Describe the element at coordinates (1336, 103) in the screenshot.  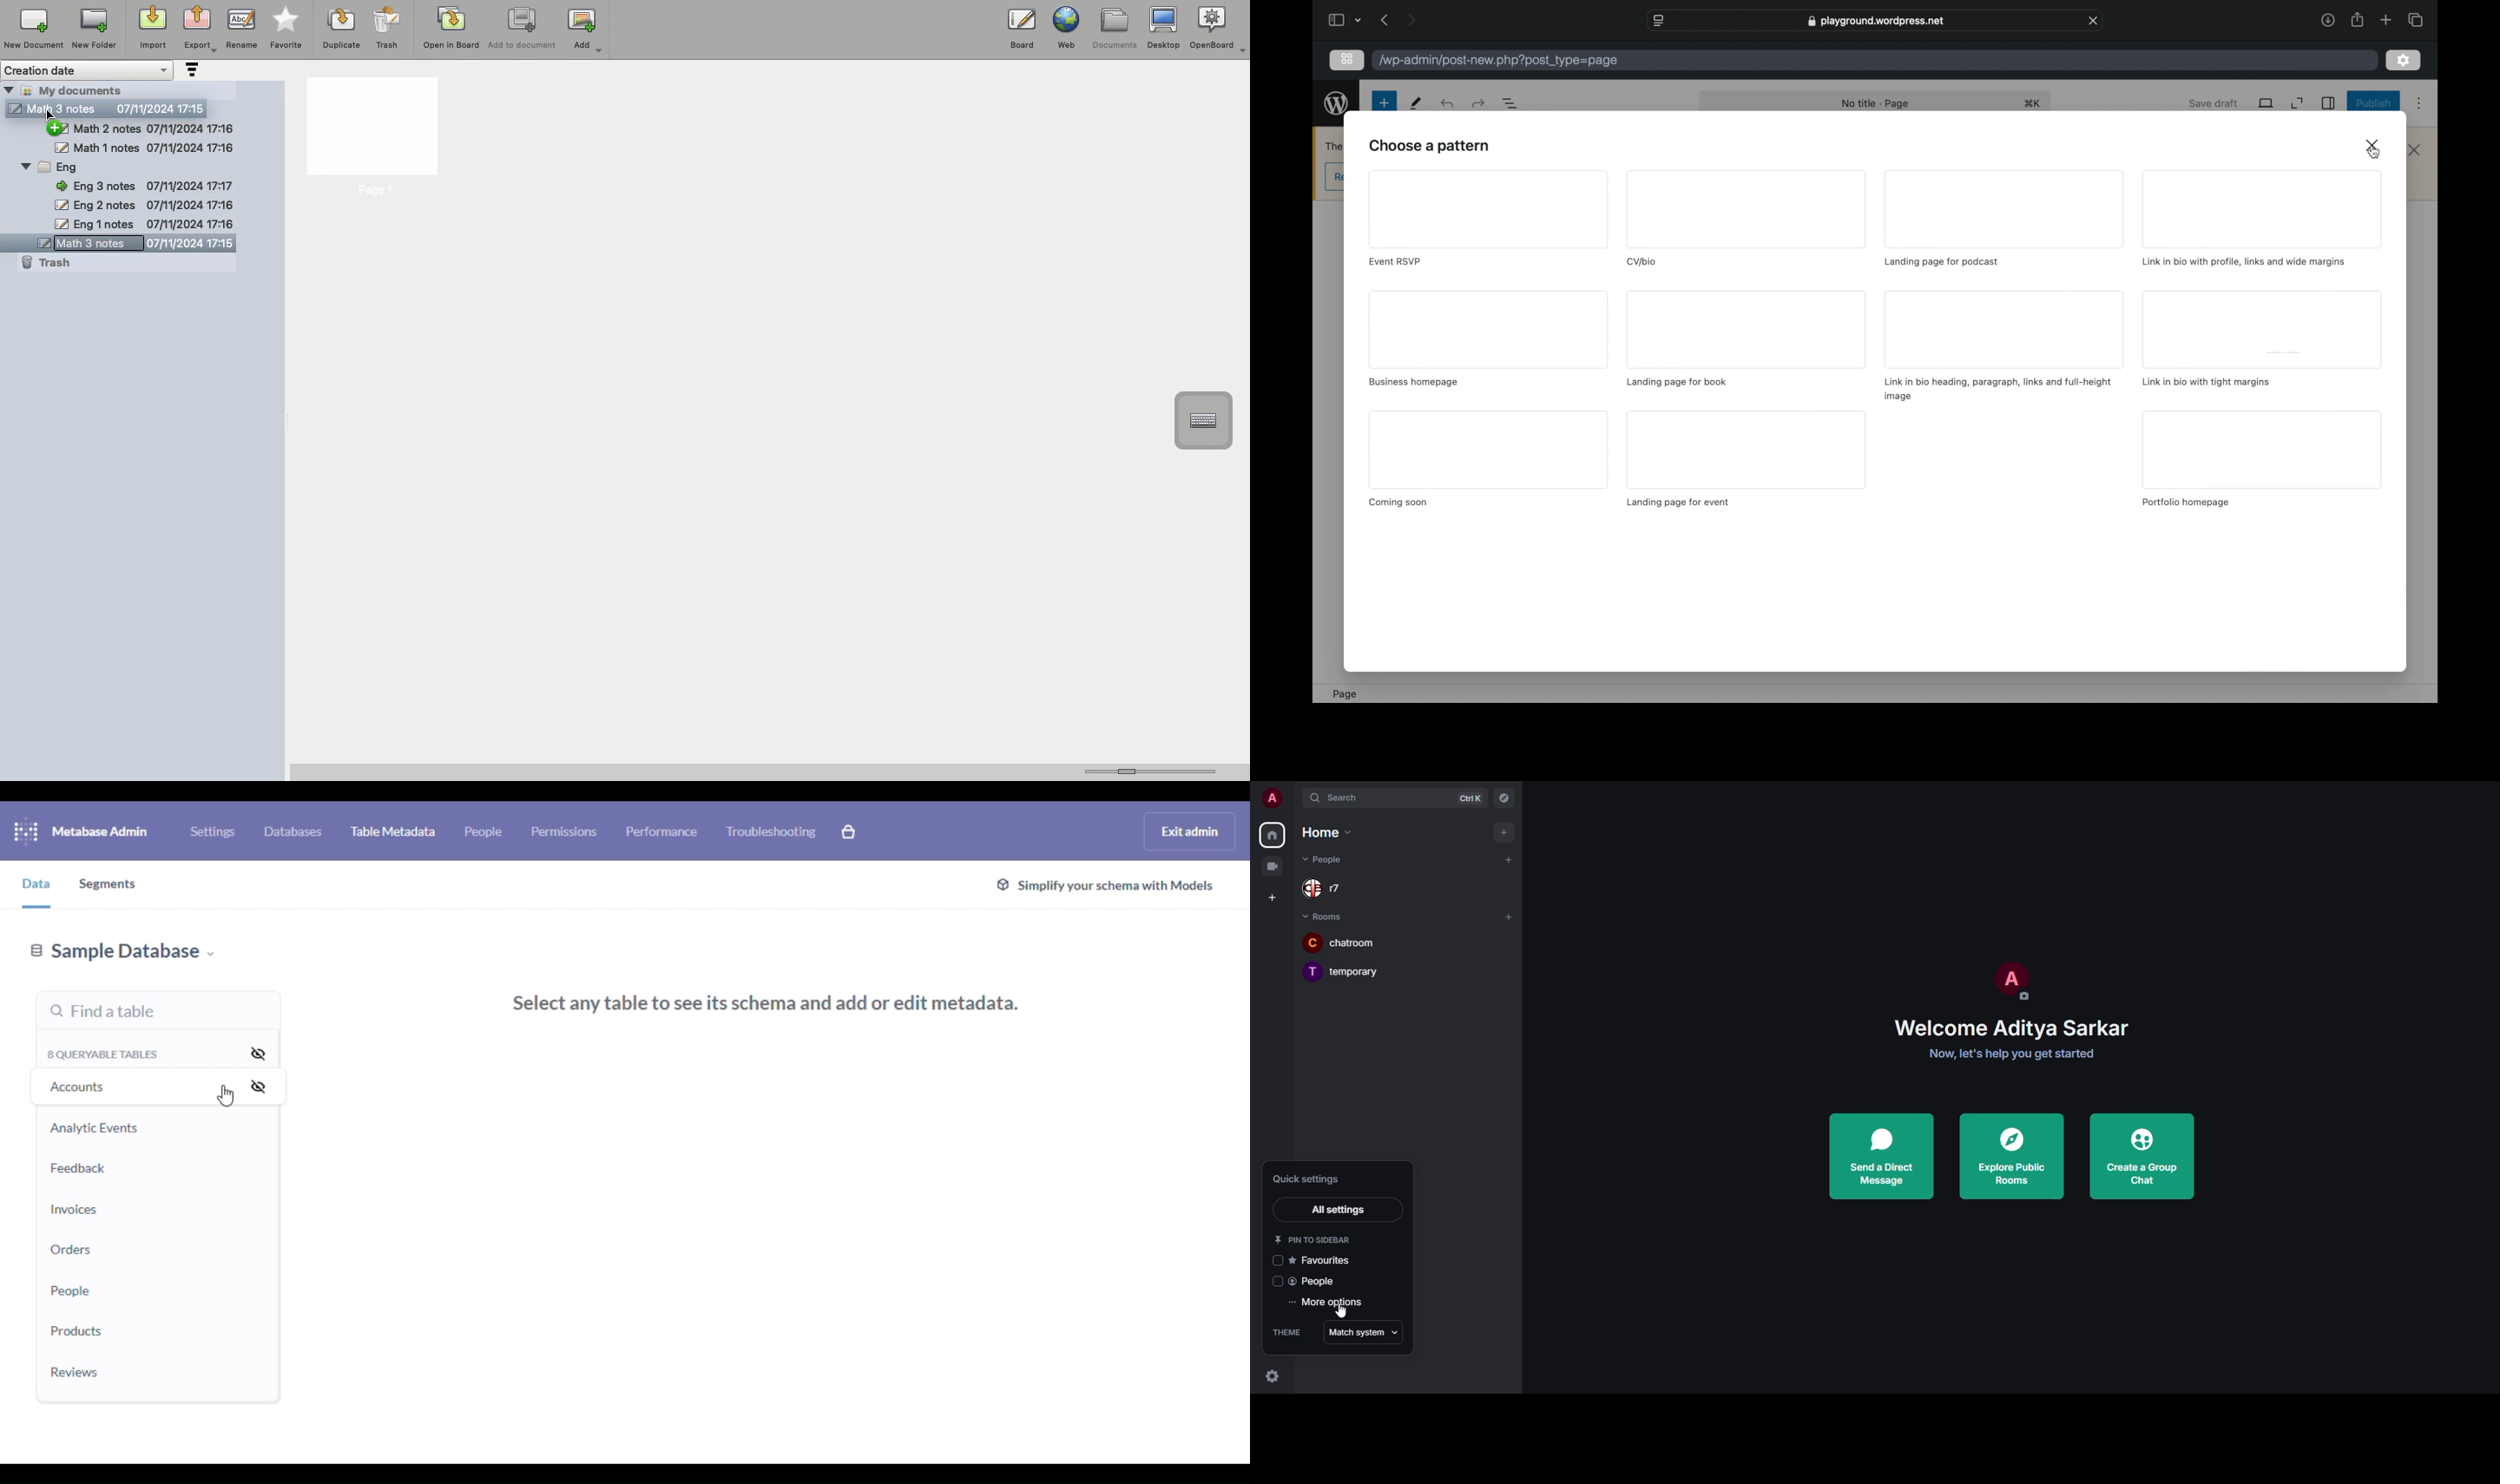
I see `wordpress` at that location.